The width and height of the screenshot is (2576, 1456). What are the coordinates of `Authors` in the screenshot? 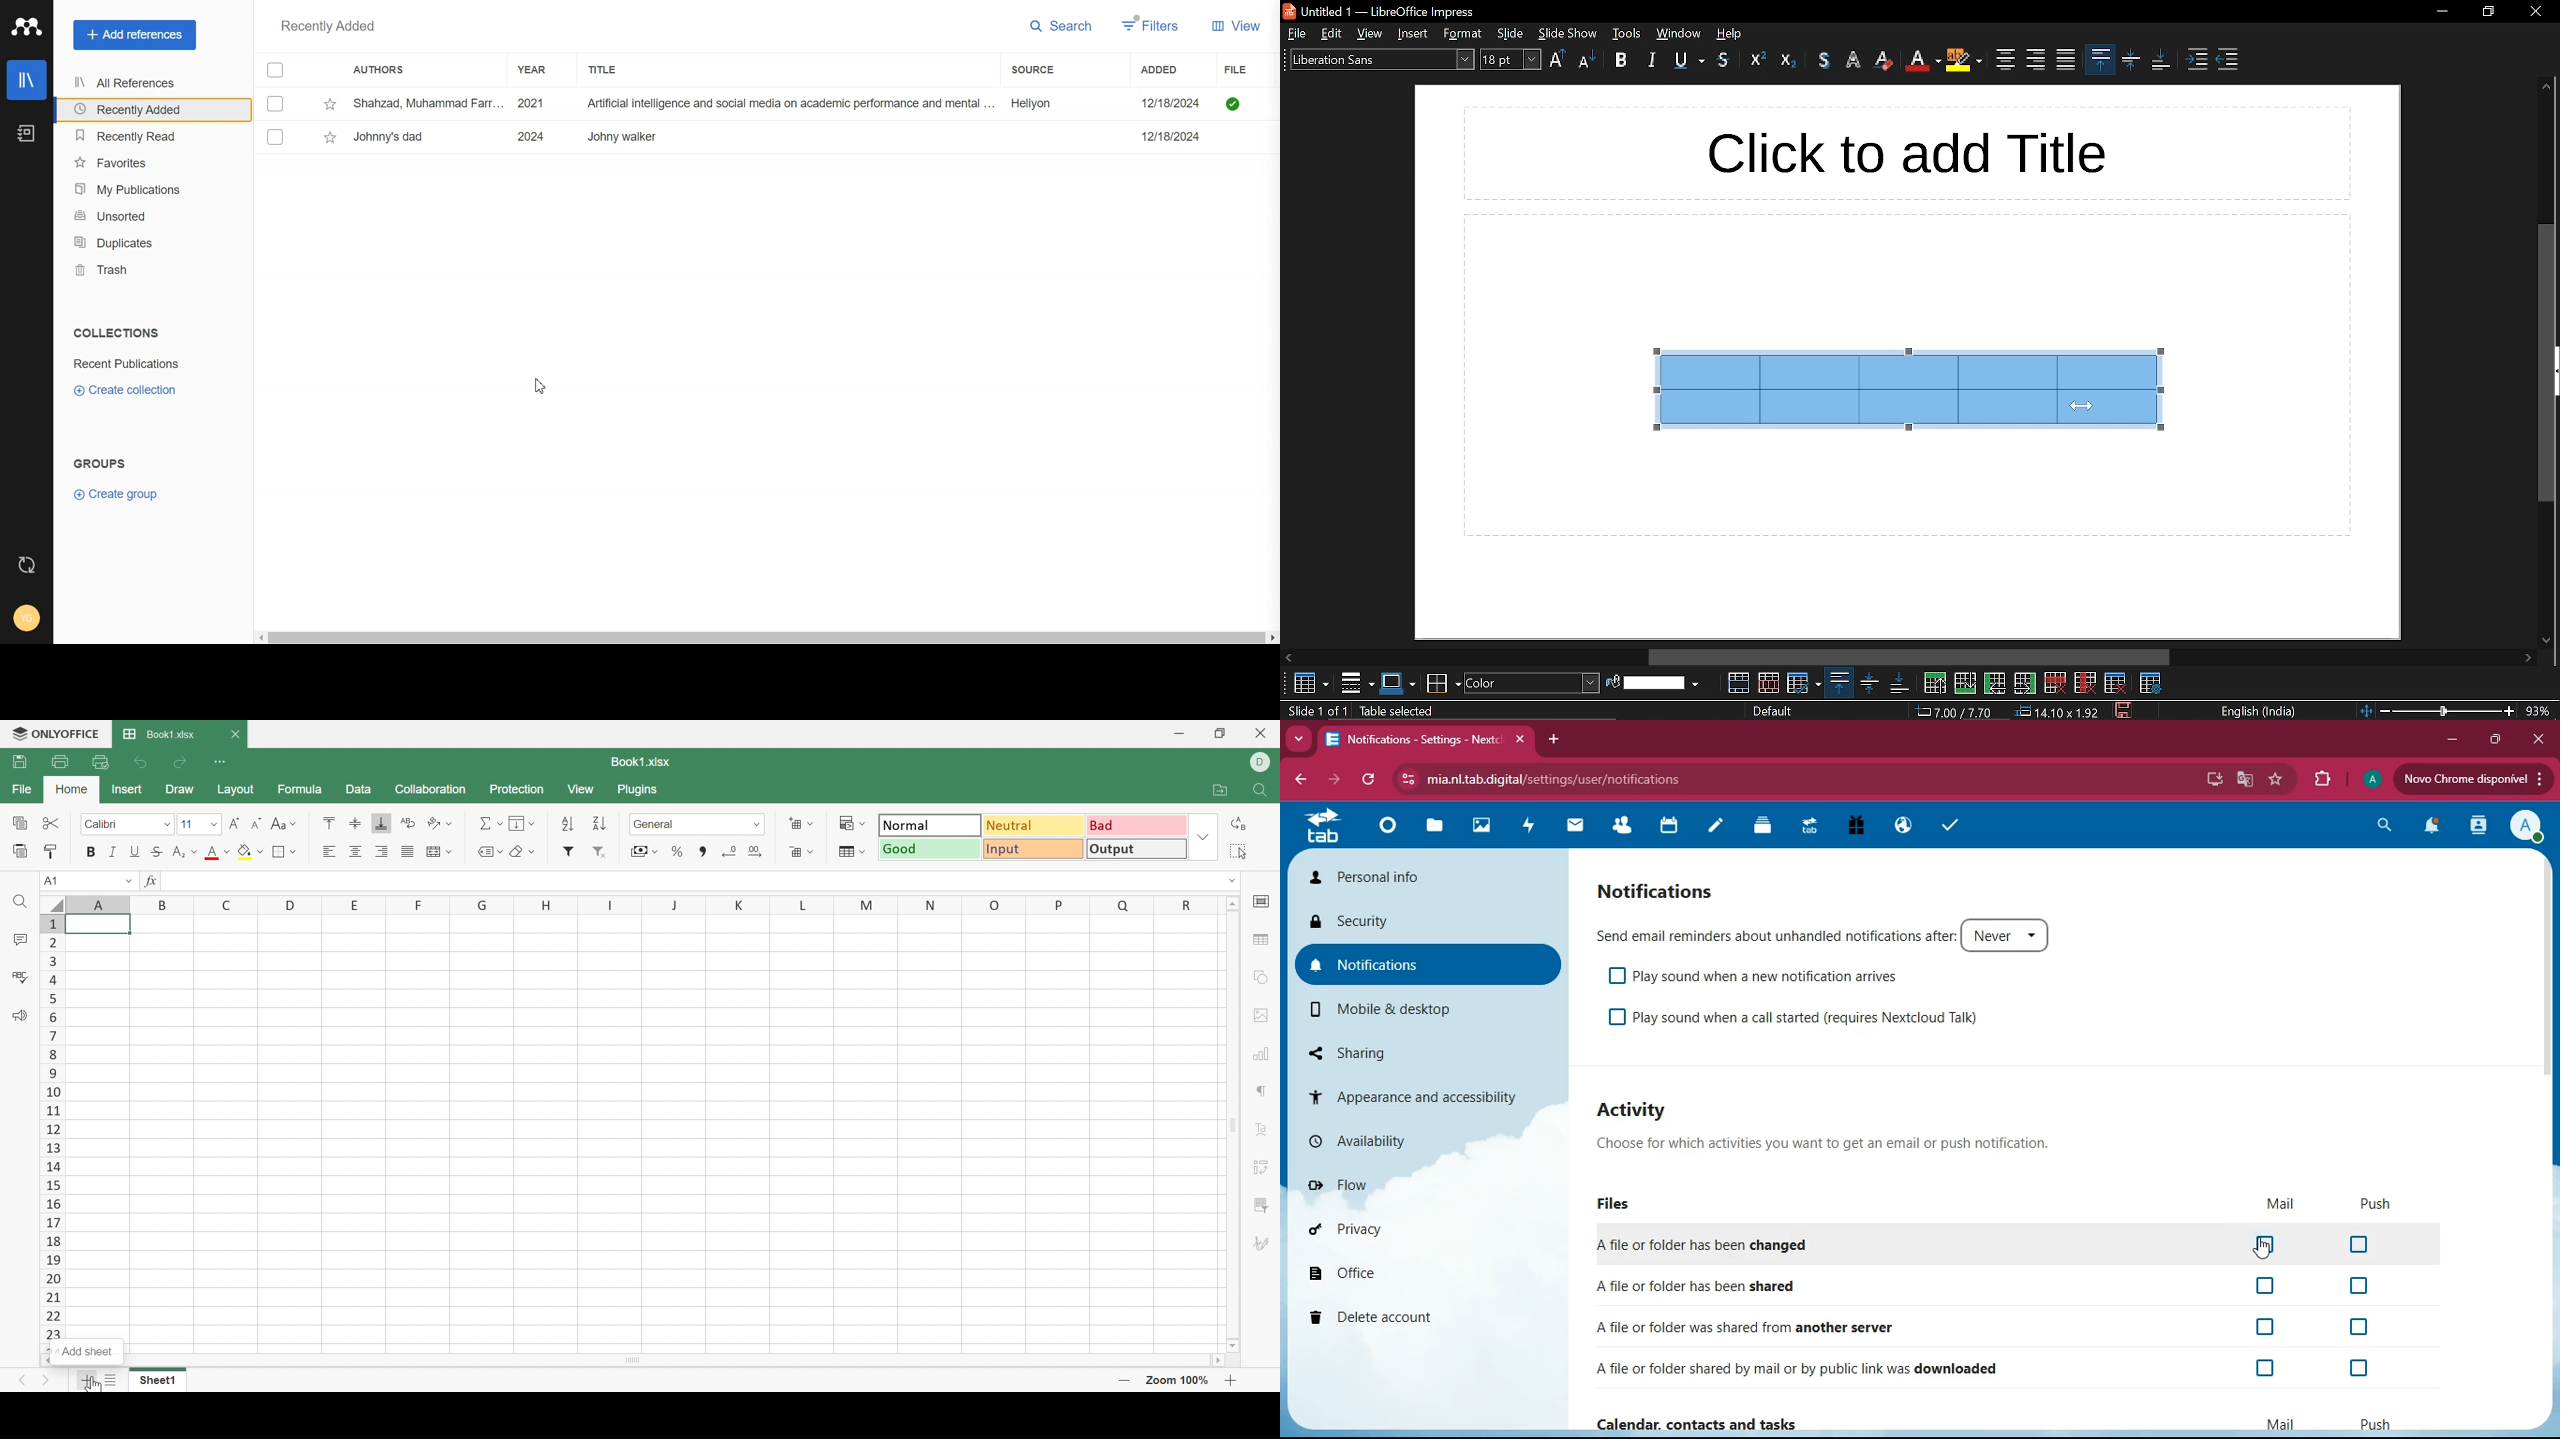 It's located at (385, 71).